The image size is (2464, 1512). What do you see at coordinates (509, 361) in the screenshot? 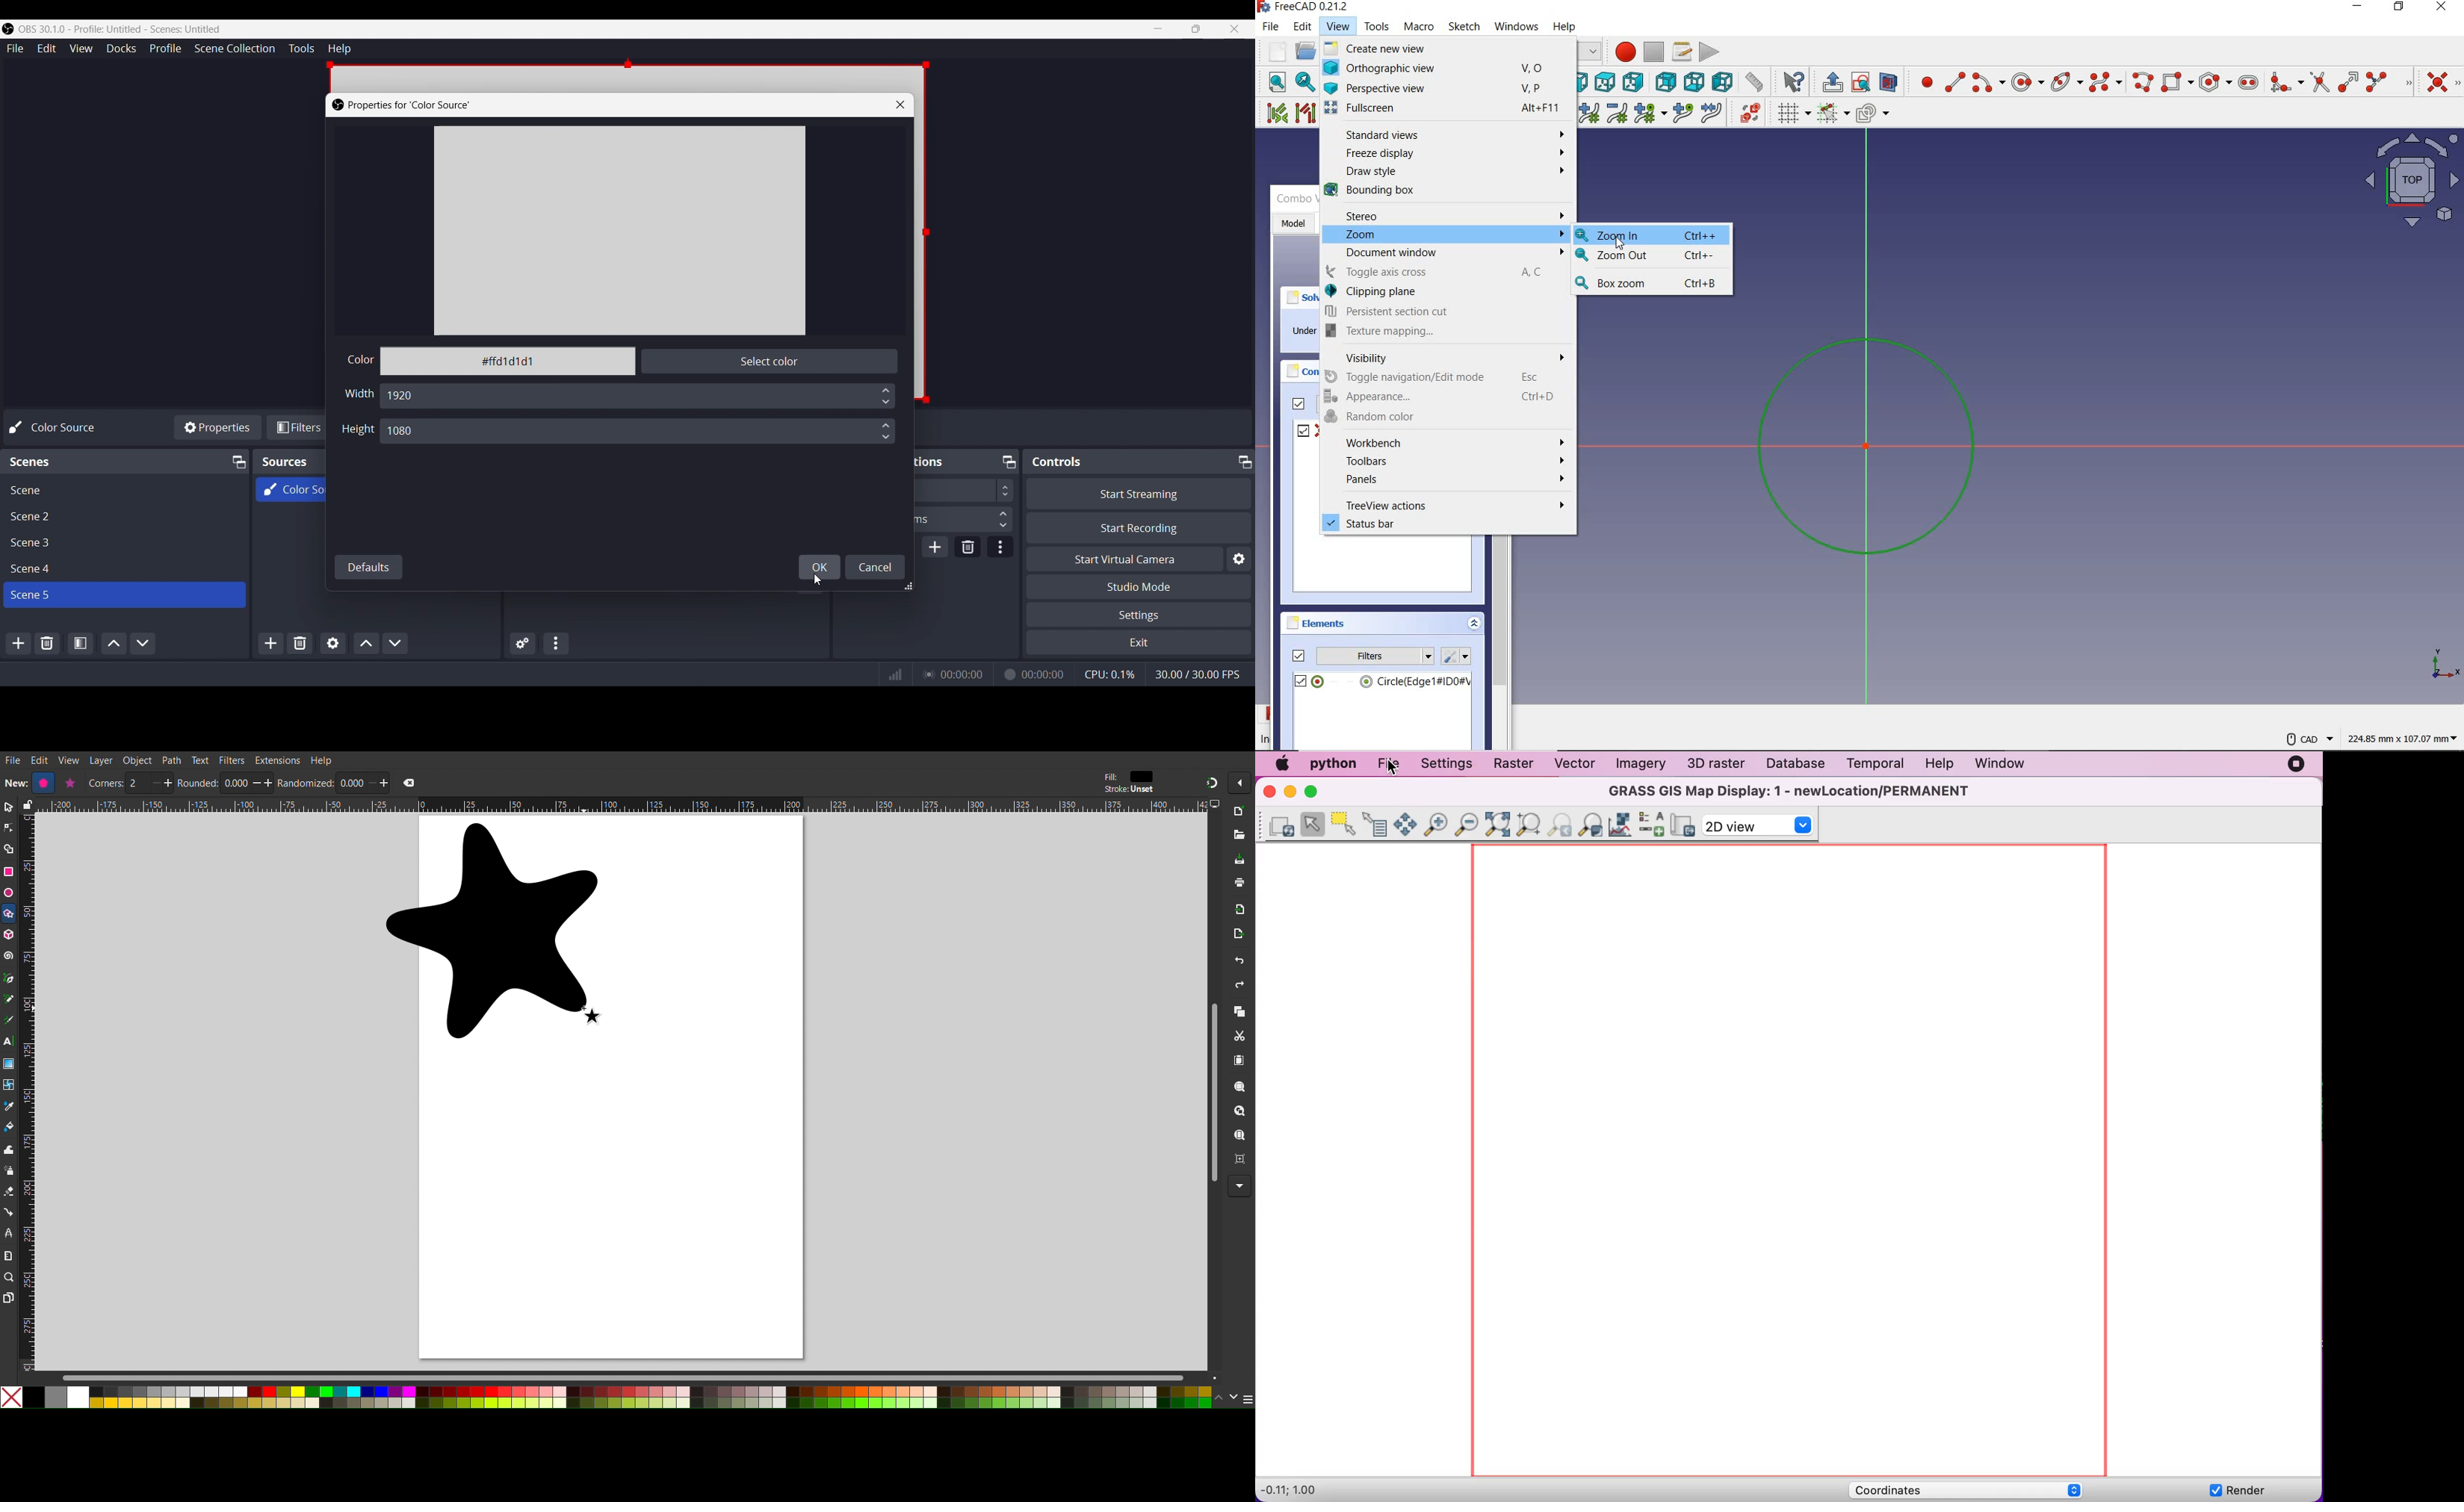
I see `Color id of current selected color` at bounding box center [509, 361].